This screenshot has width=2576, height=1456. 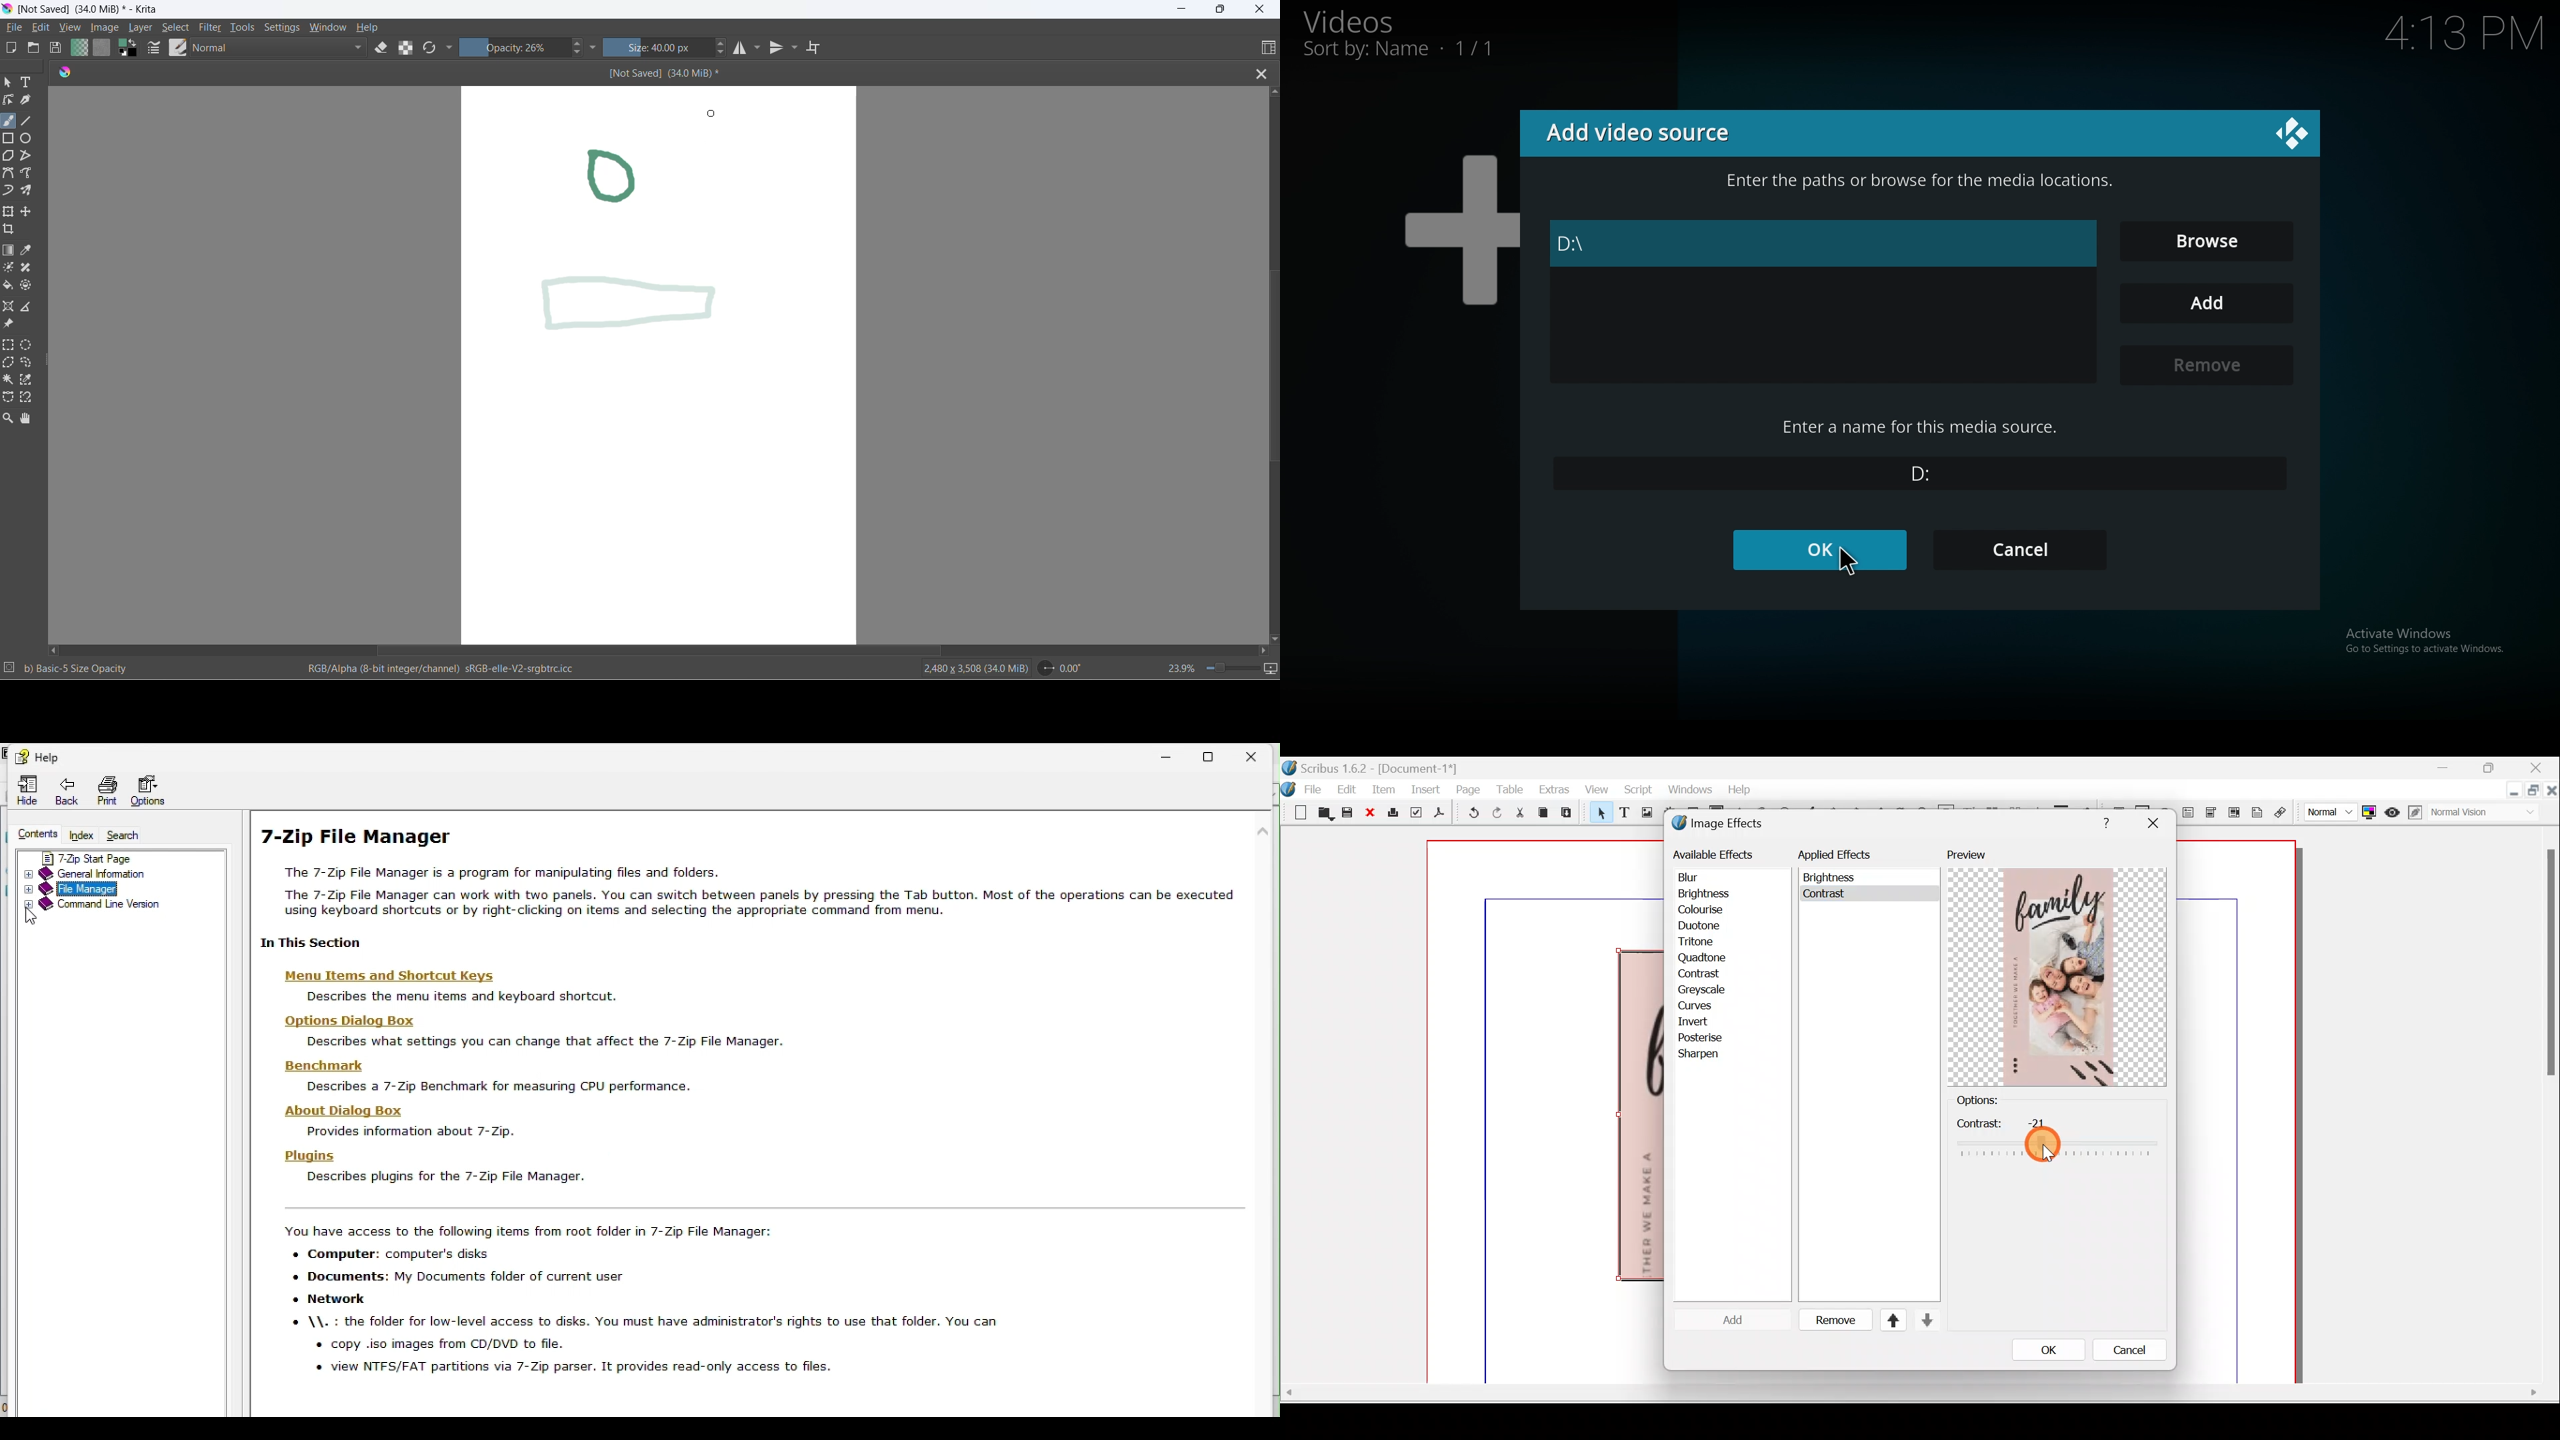 What do you see at coordinates (34, 834) in the screenshot?
I see `Contents` at bounding box center [34, 834].